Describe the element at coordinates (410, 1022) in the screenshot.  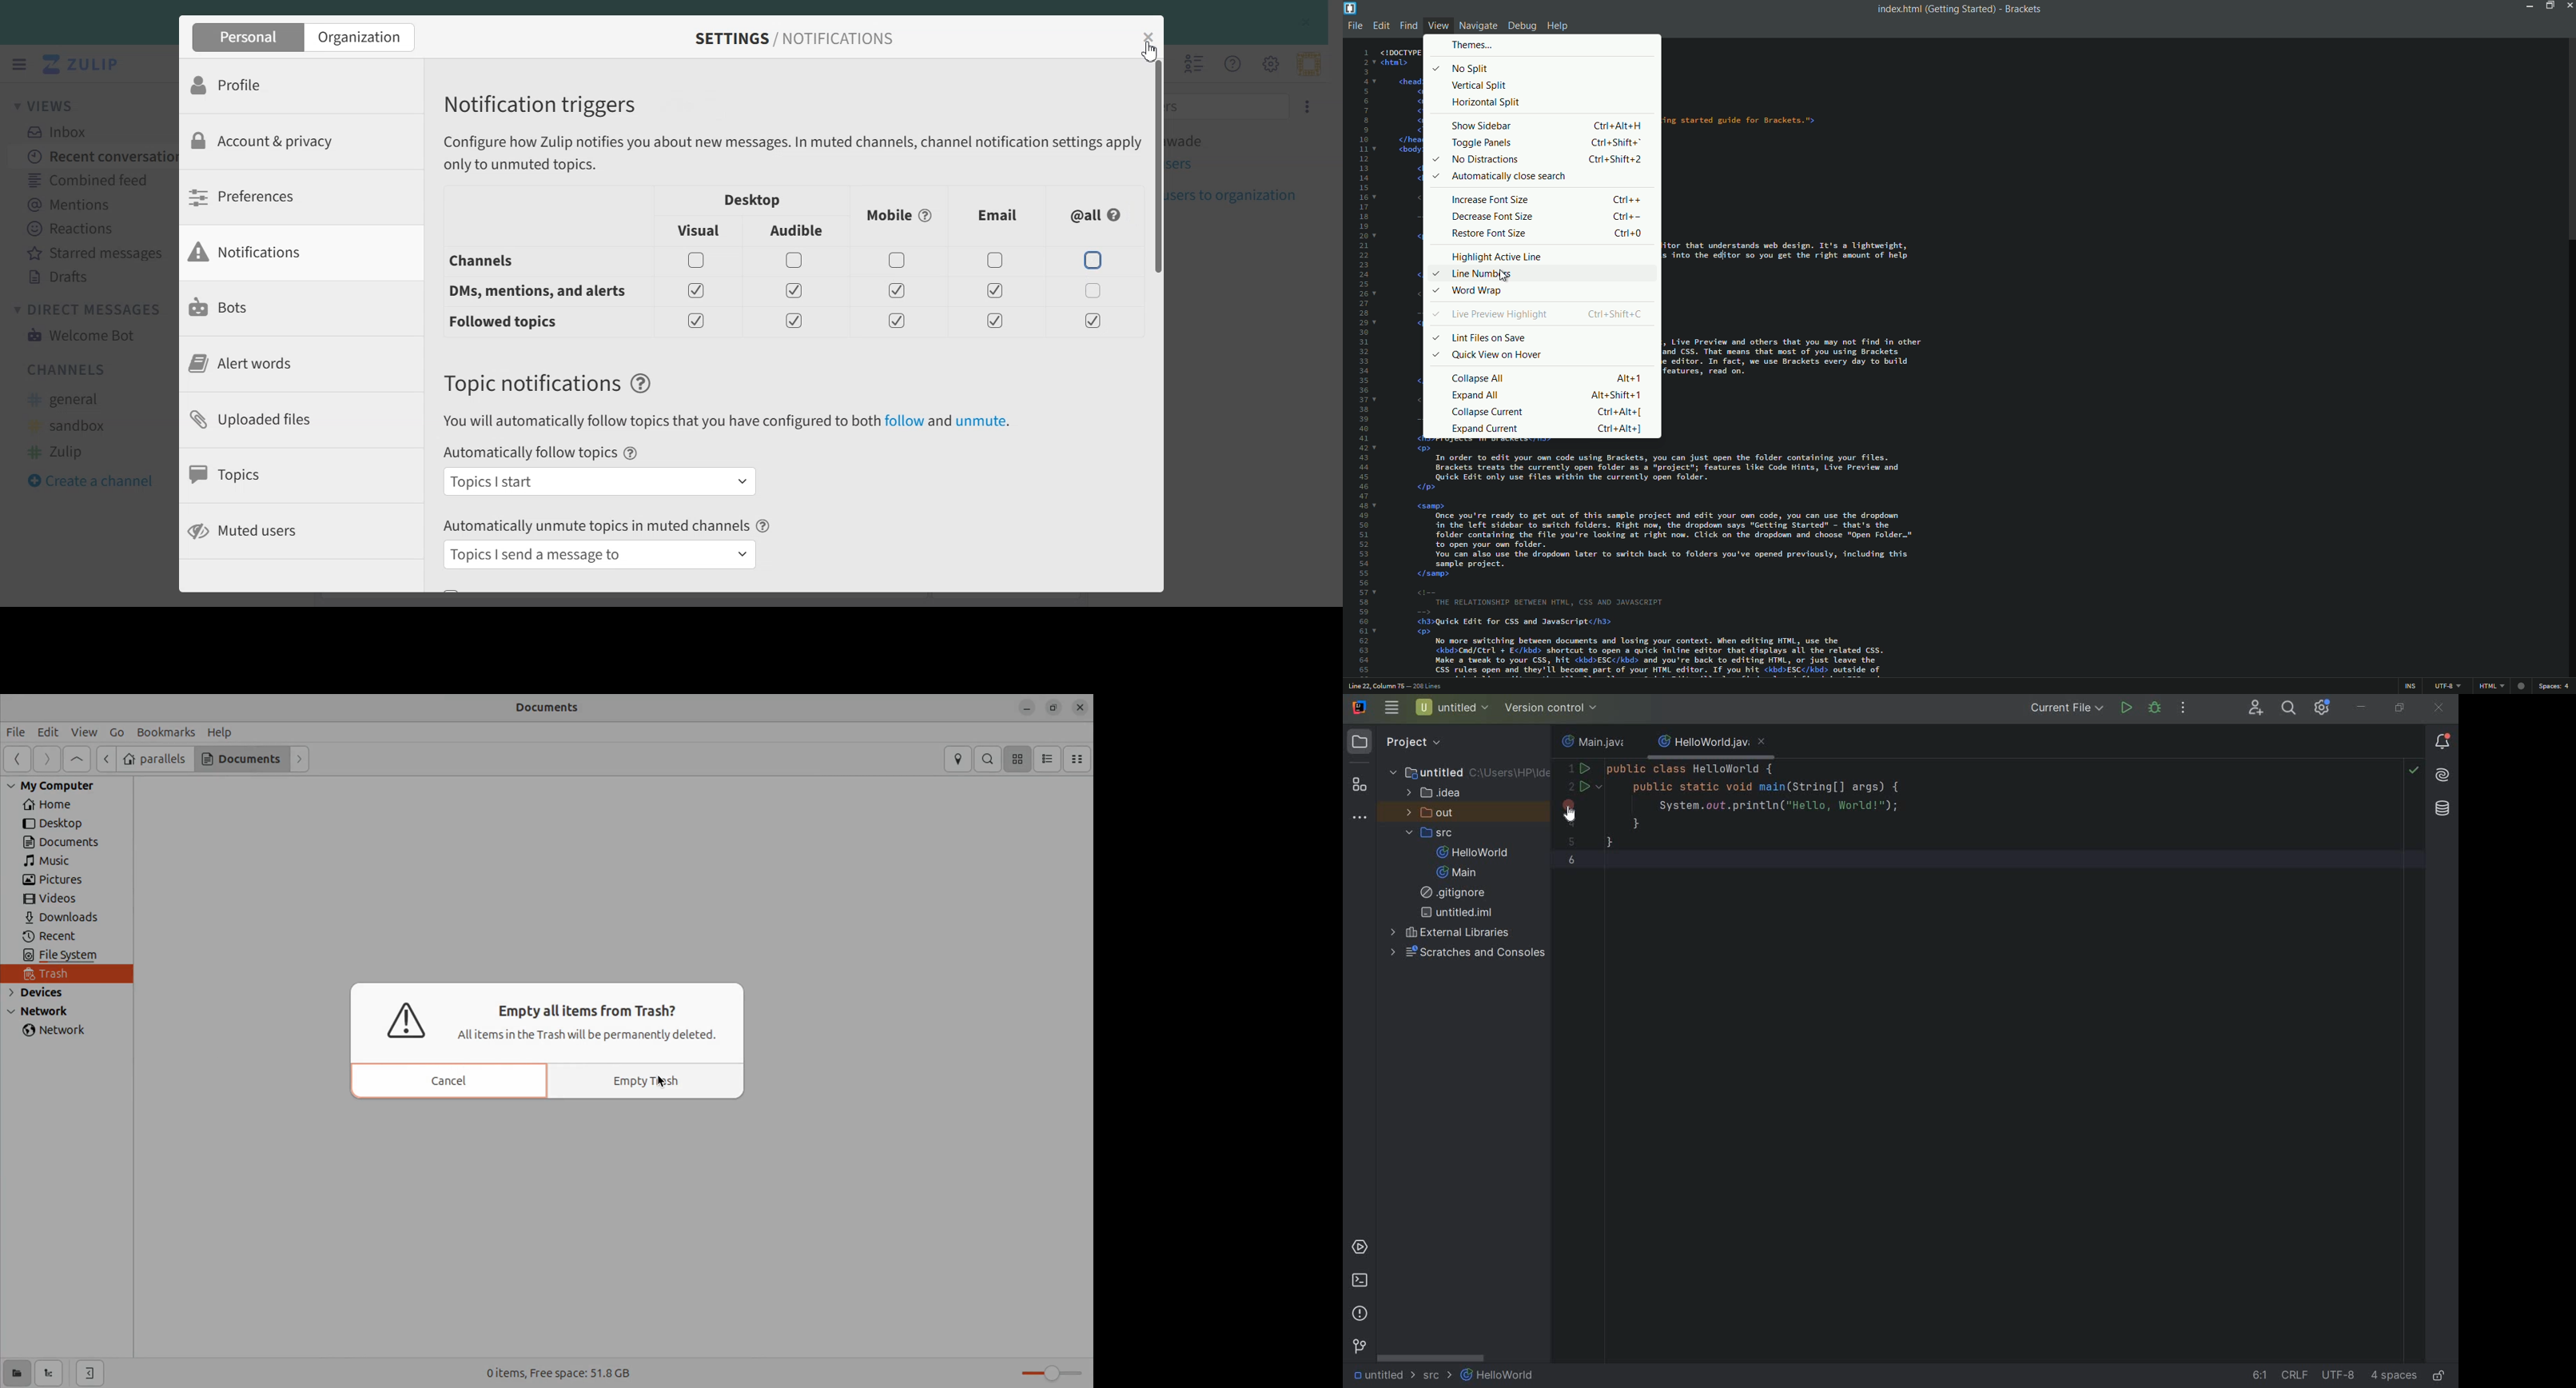
I see `warning` at that location.